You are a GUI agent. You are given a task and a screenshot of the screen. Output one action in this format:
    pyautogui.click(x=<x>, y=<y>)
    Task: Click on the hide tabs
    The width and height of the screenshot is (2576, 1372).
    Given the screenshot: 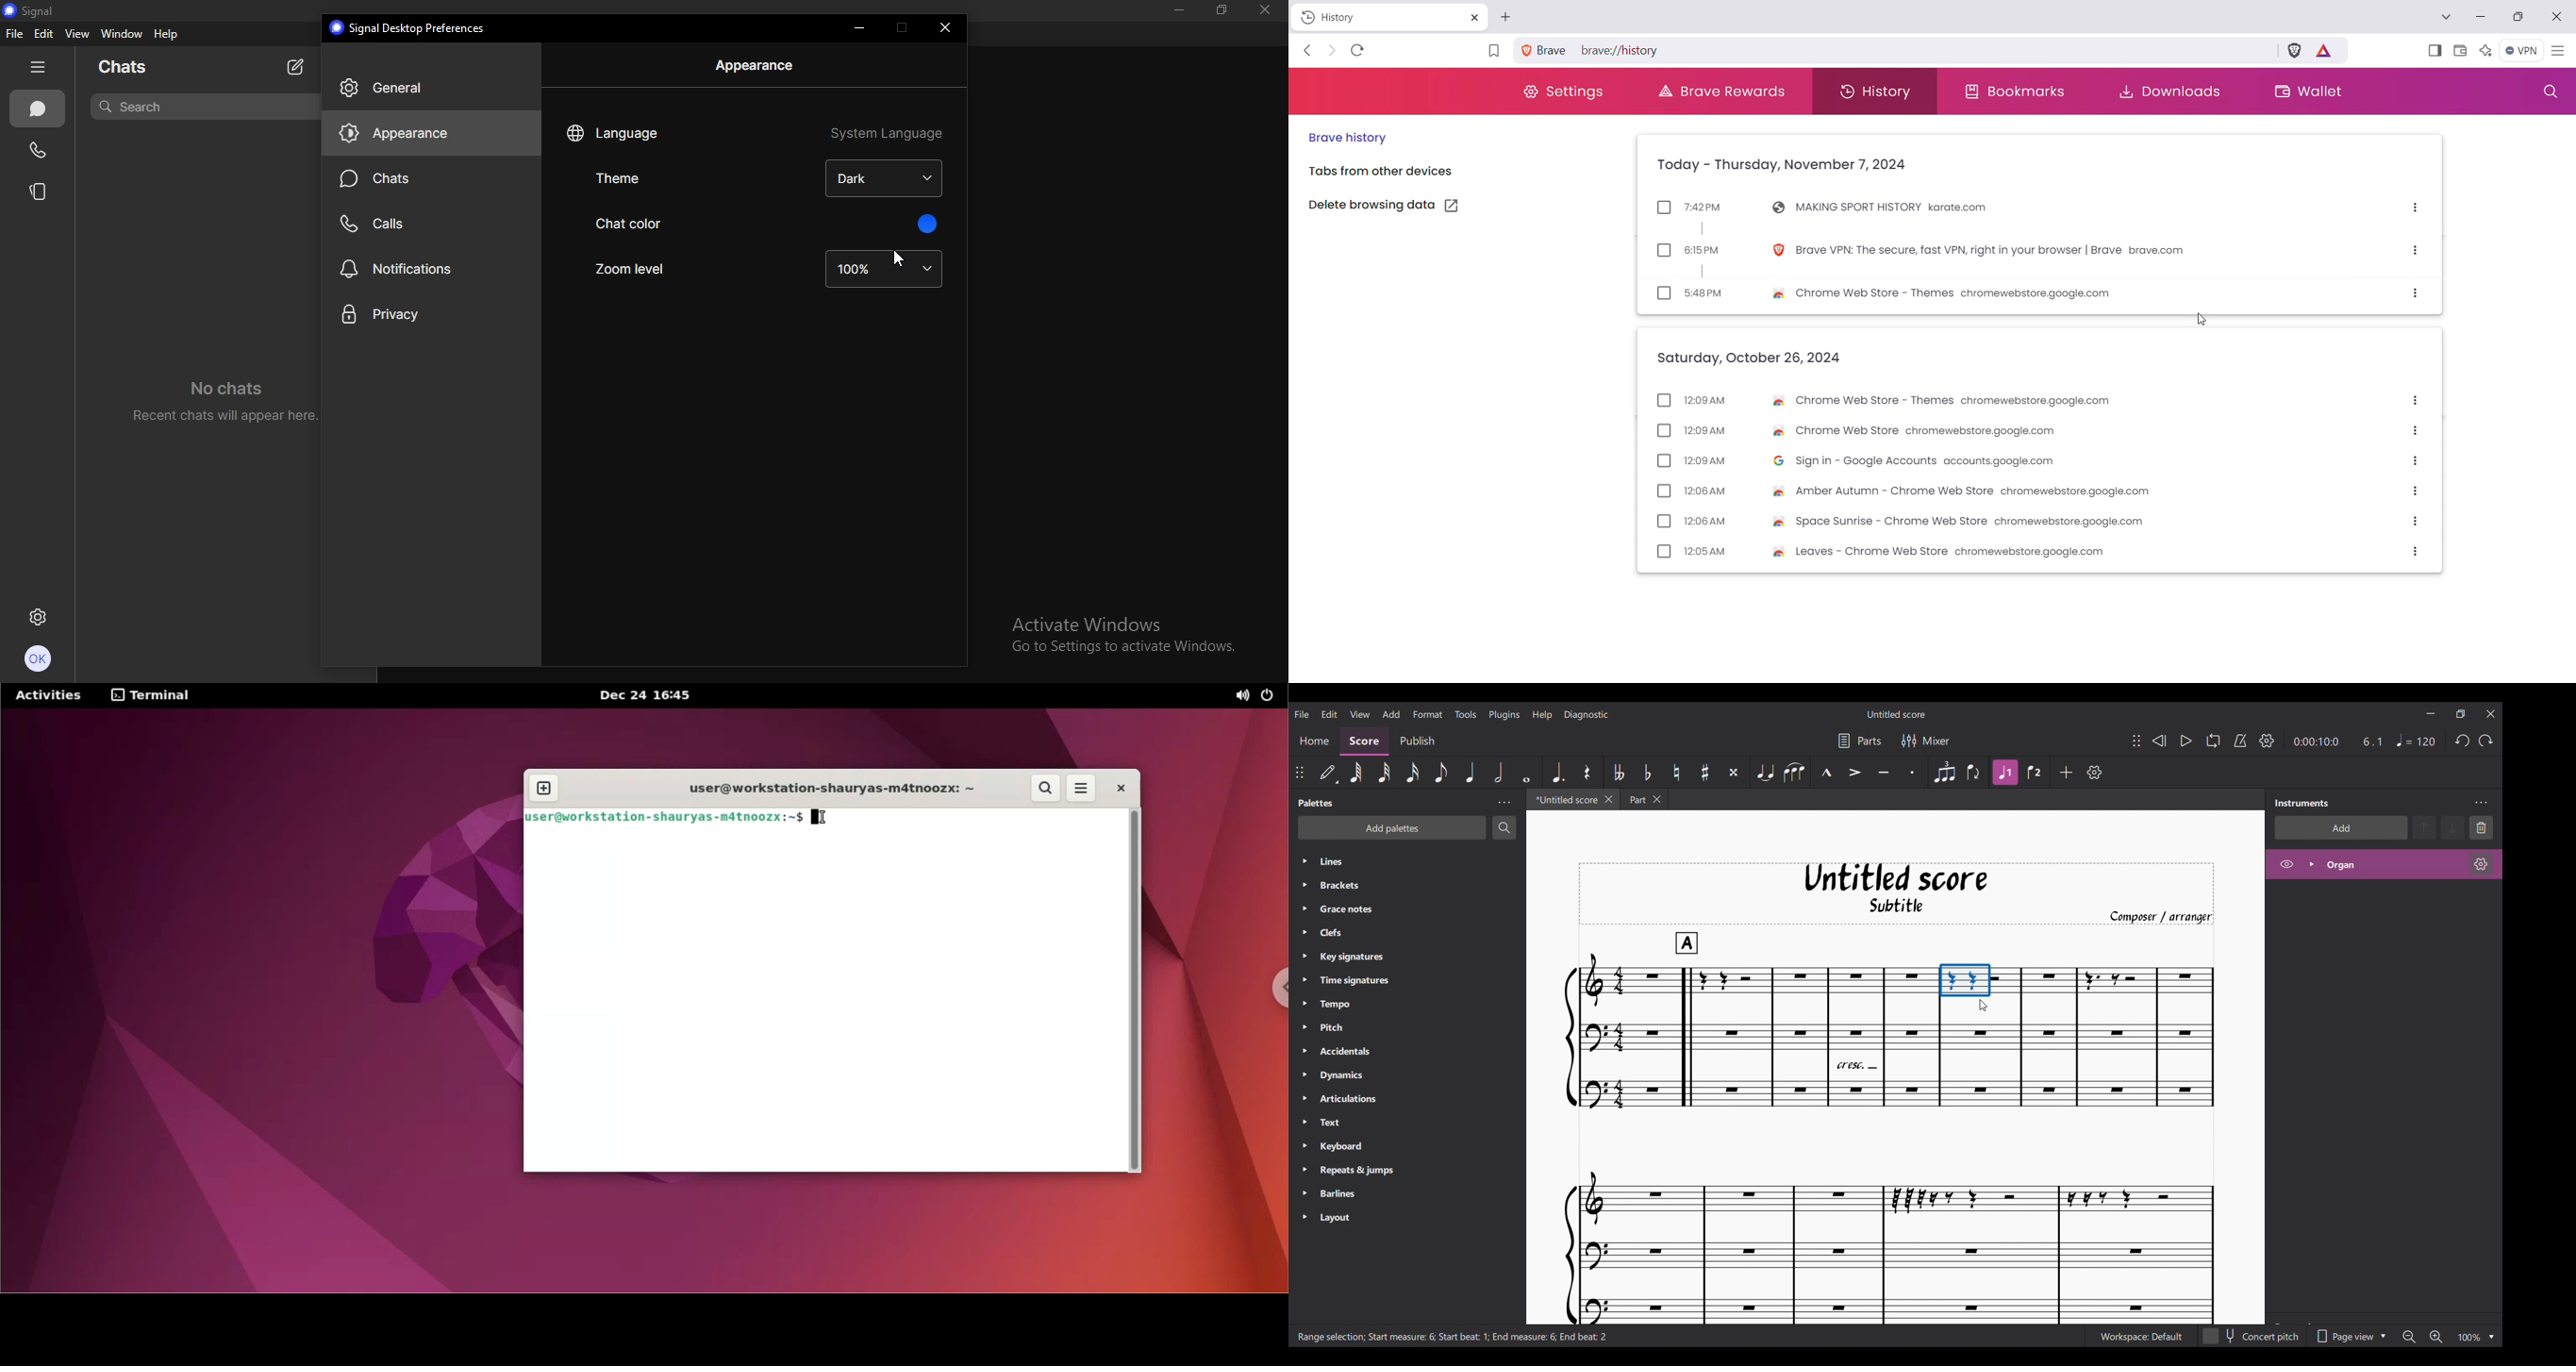 What is the action you would take?
    pyautogui.click(x=38, y=69)
    